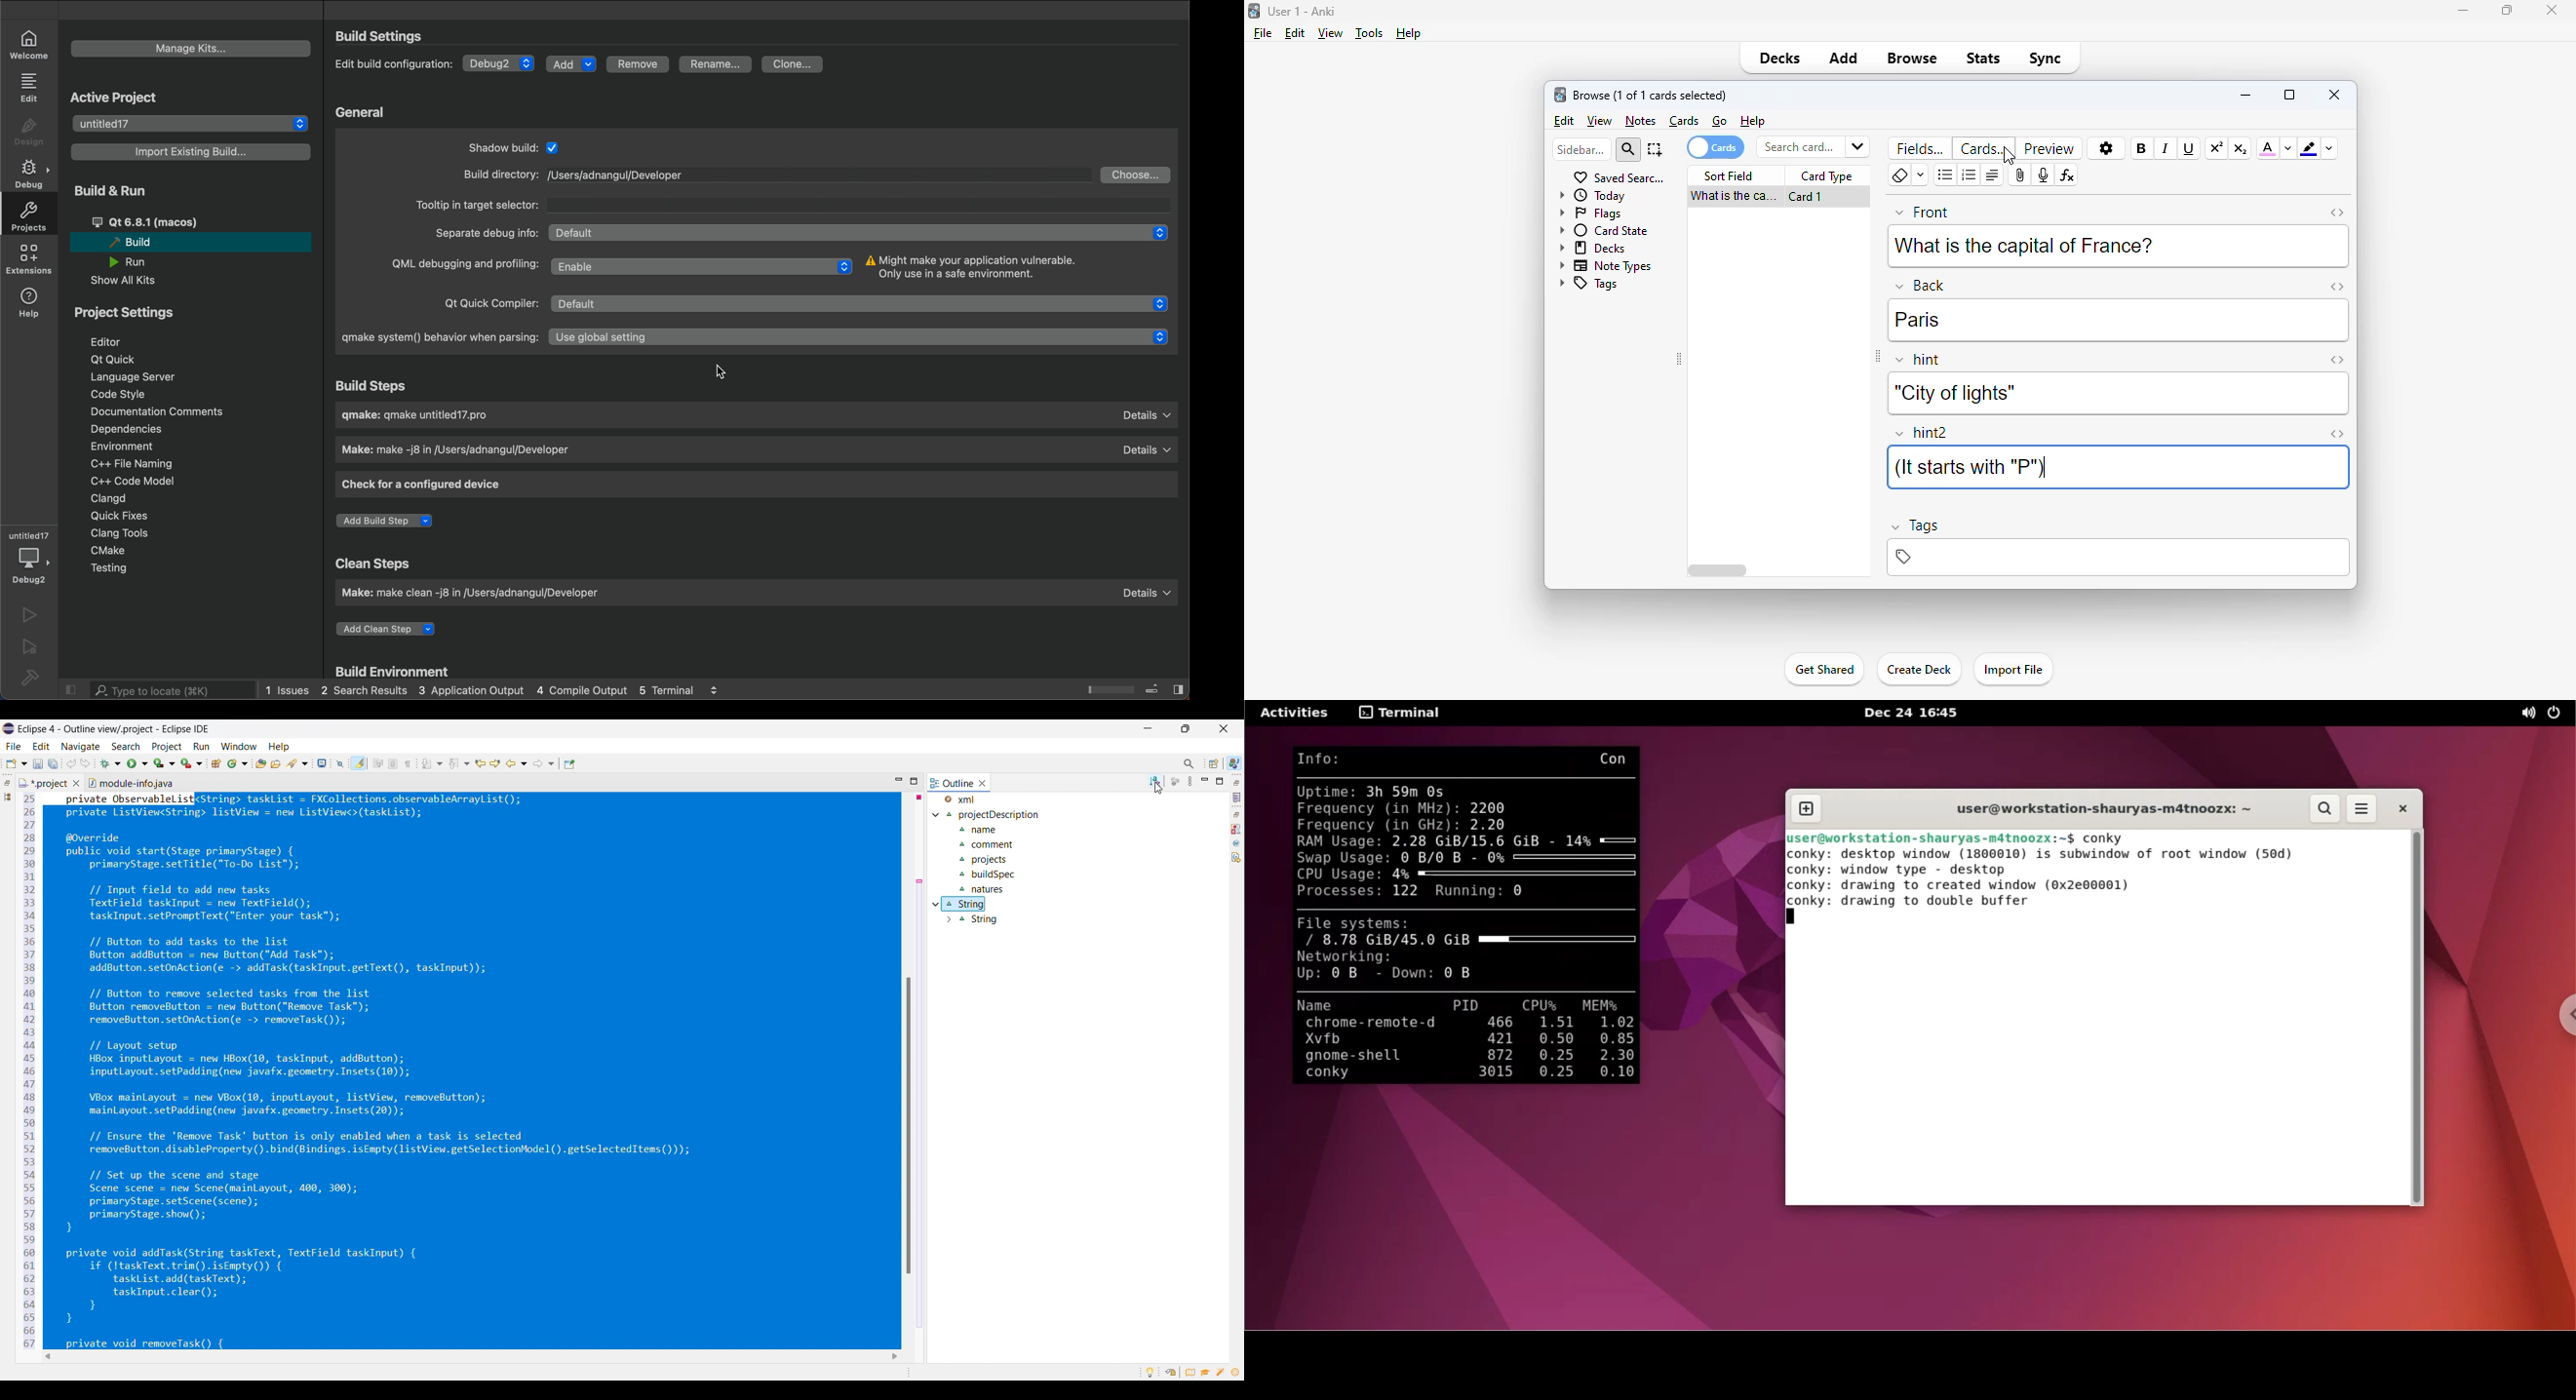 The width and height of the screenshot is (2576, 1400). Describe the element at coordinates (2552, 10) in the screenshot. I see `close` at that location.